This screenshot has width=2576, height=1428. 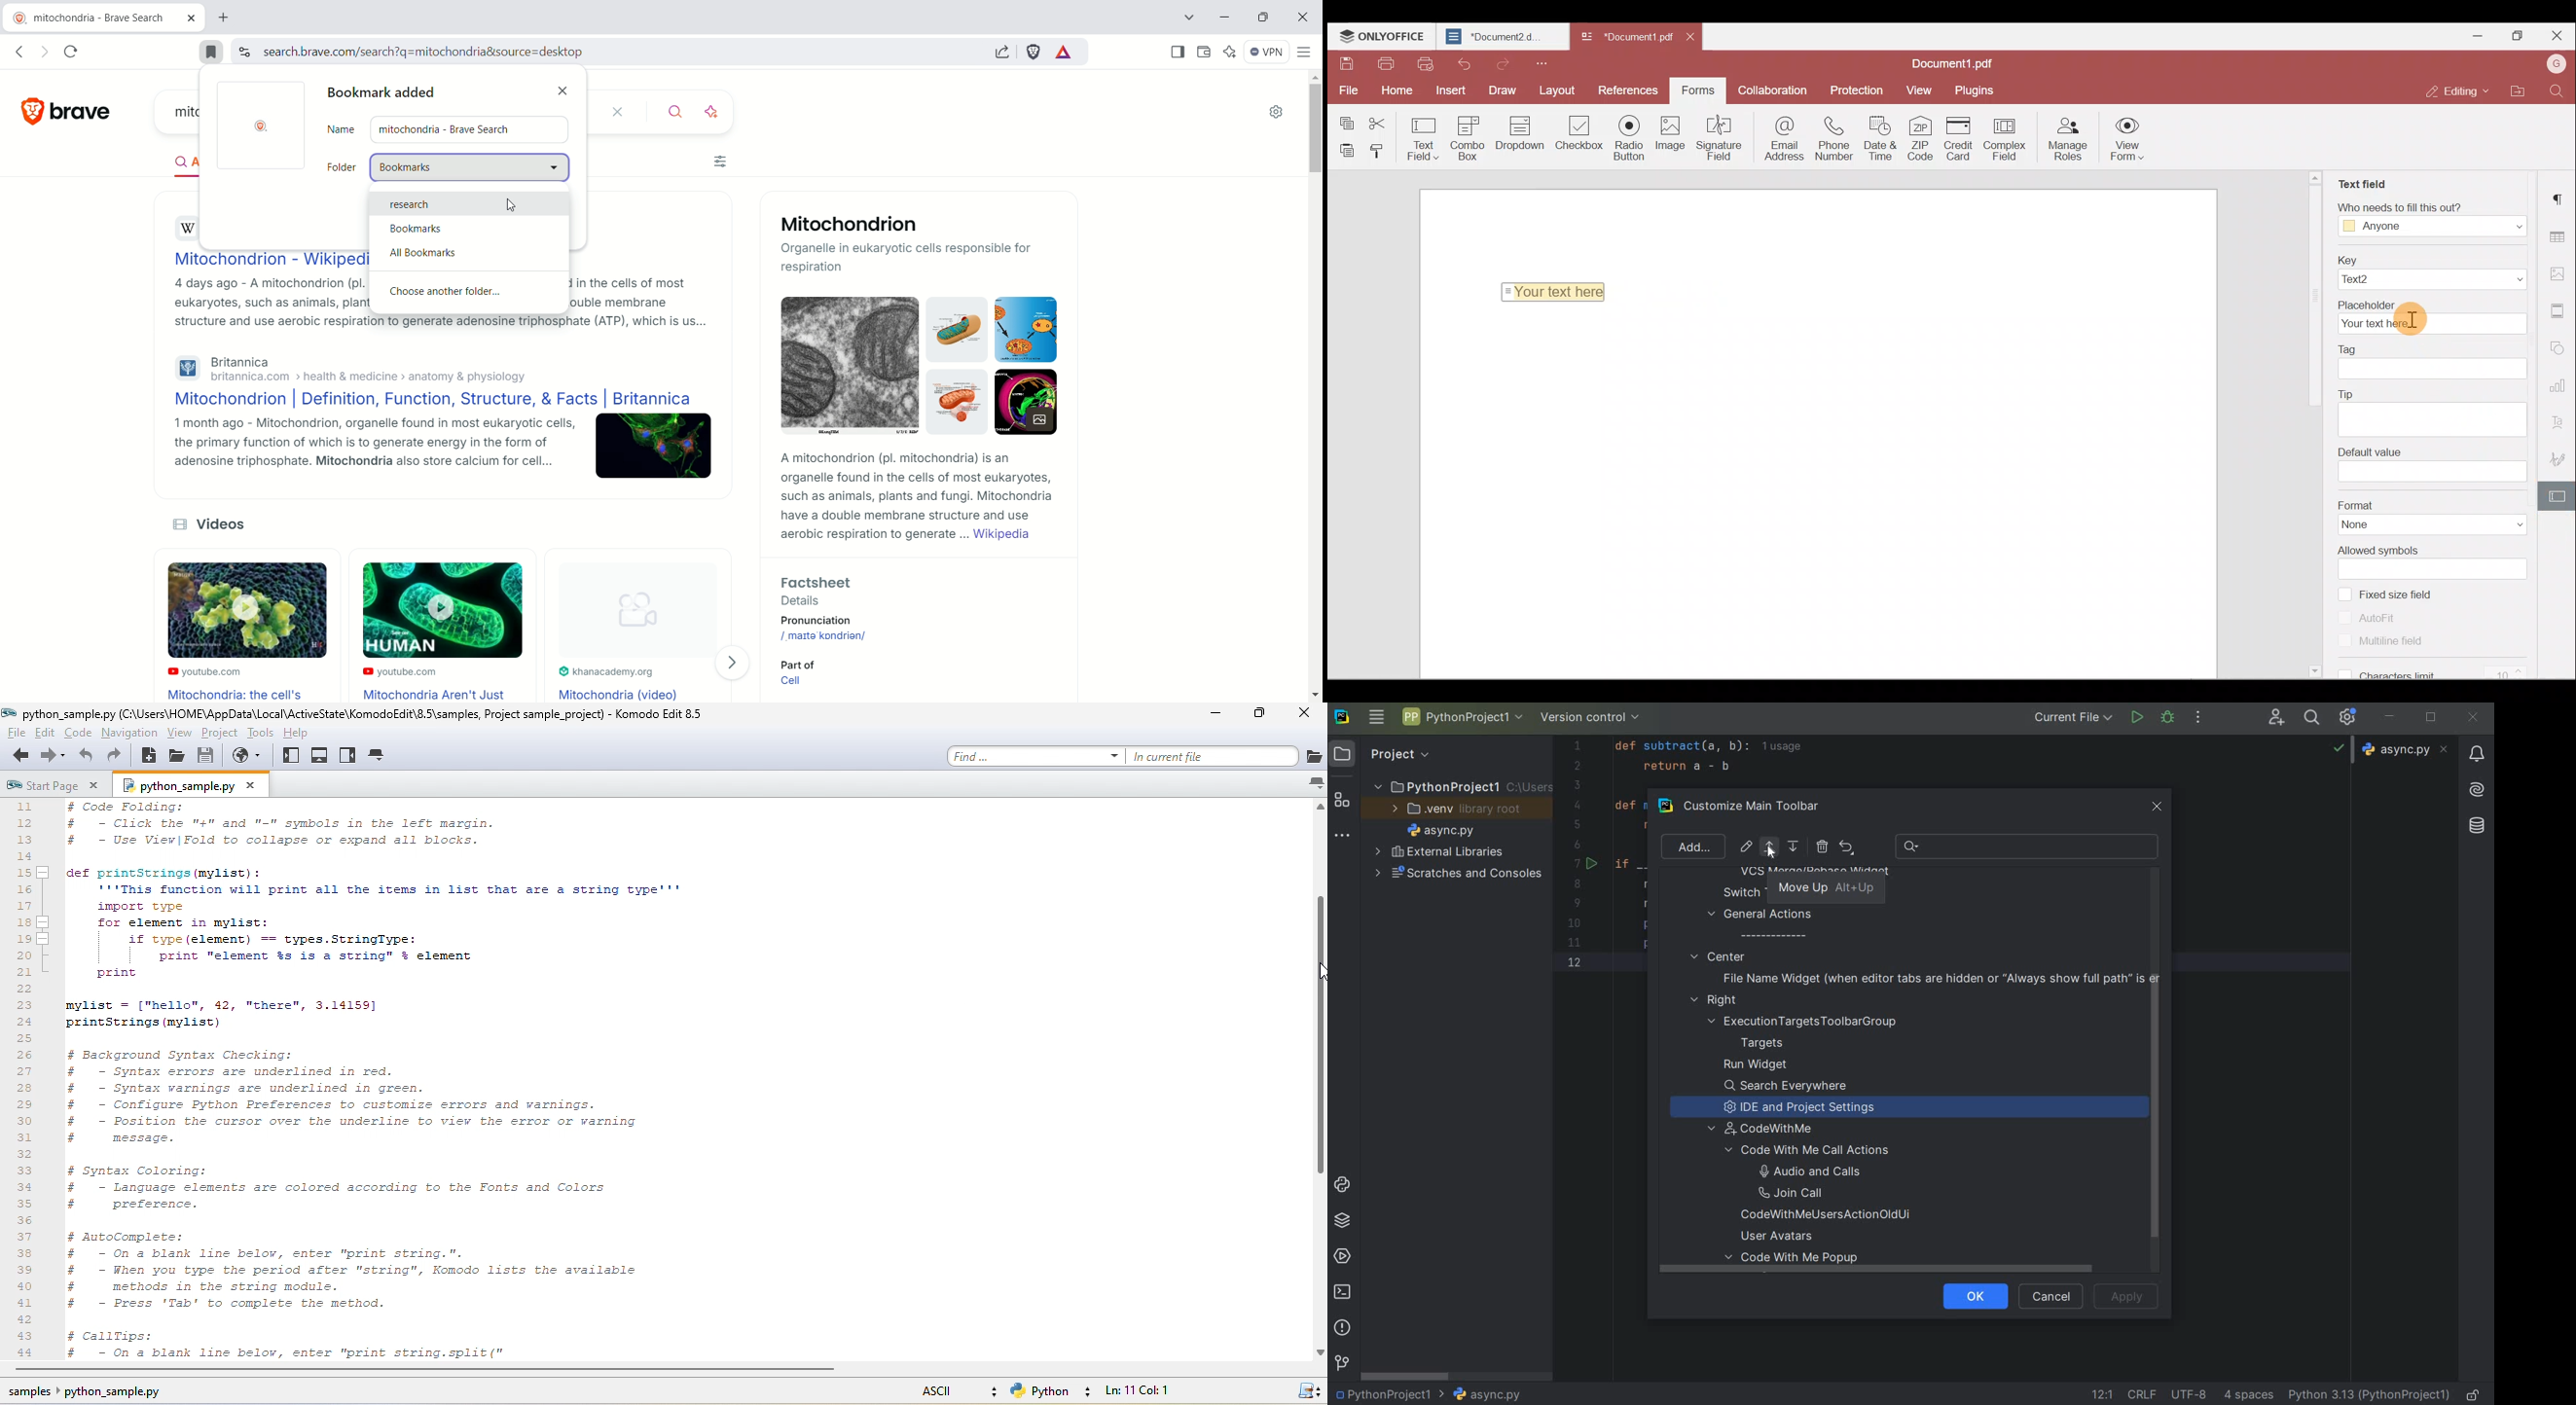 What do you see at coordinates (826, 635) in the screenshot?
I see `/maita kondrian/` at bounding box center [826, 635].